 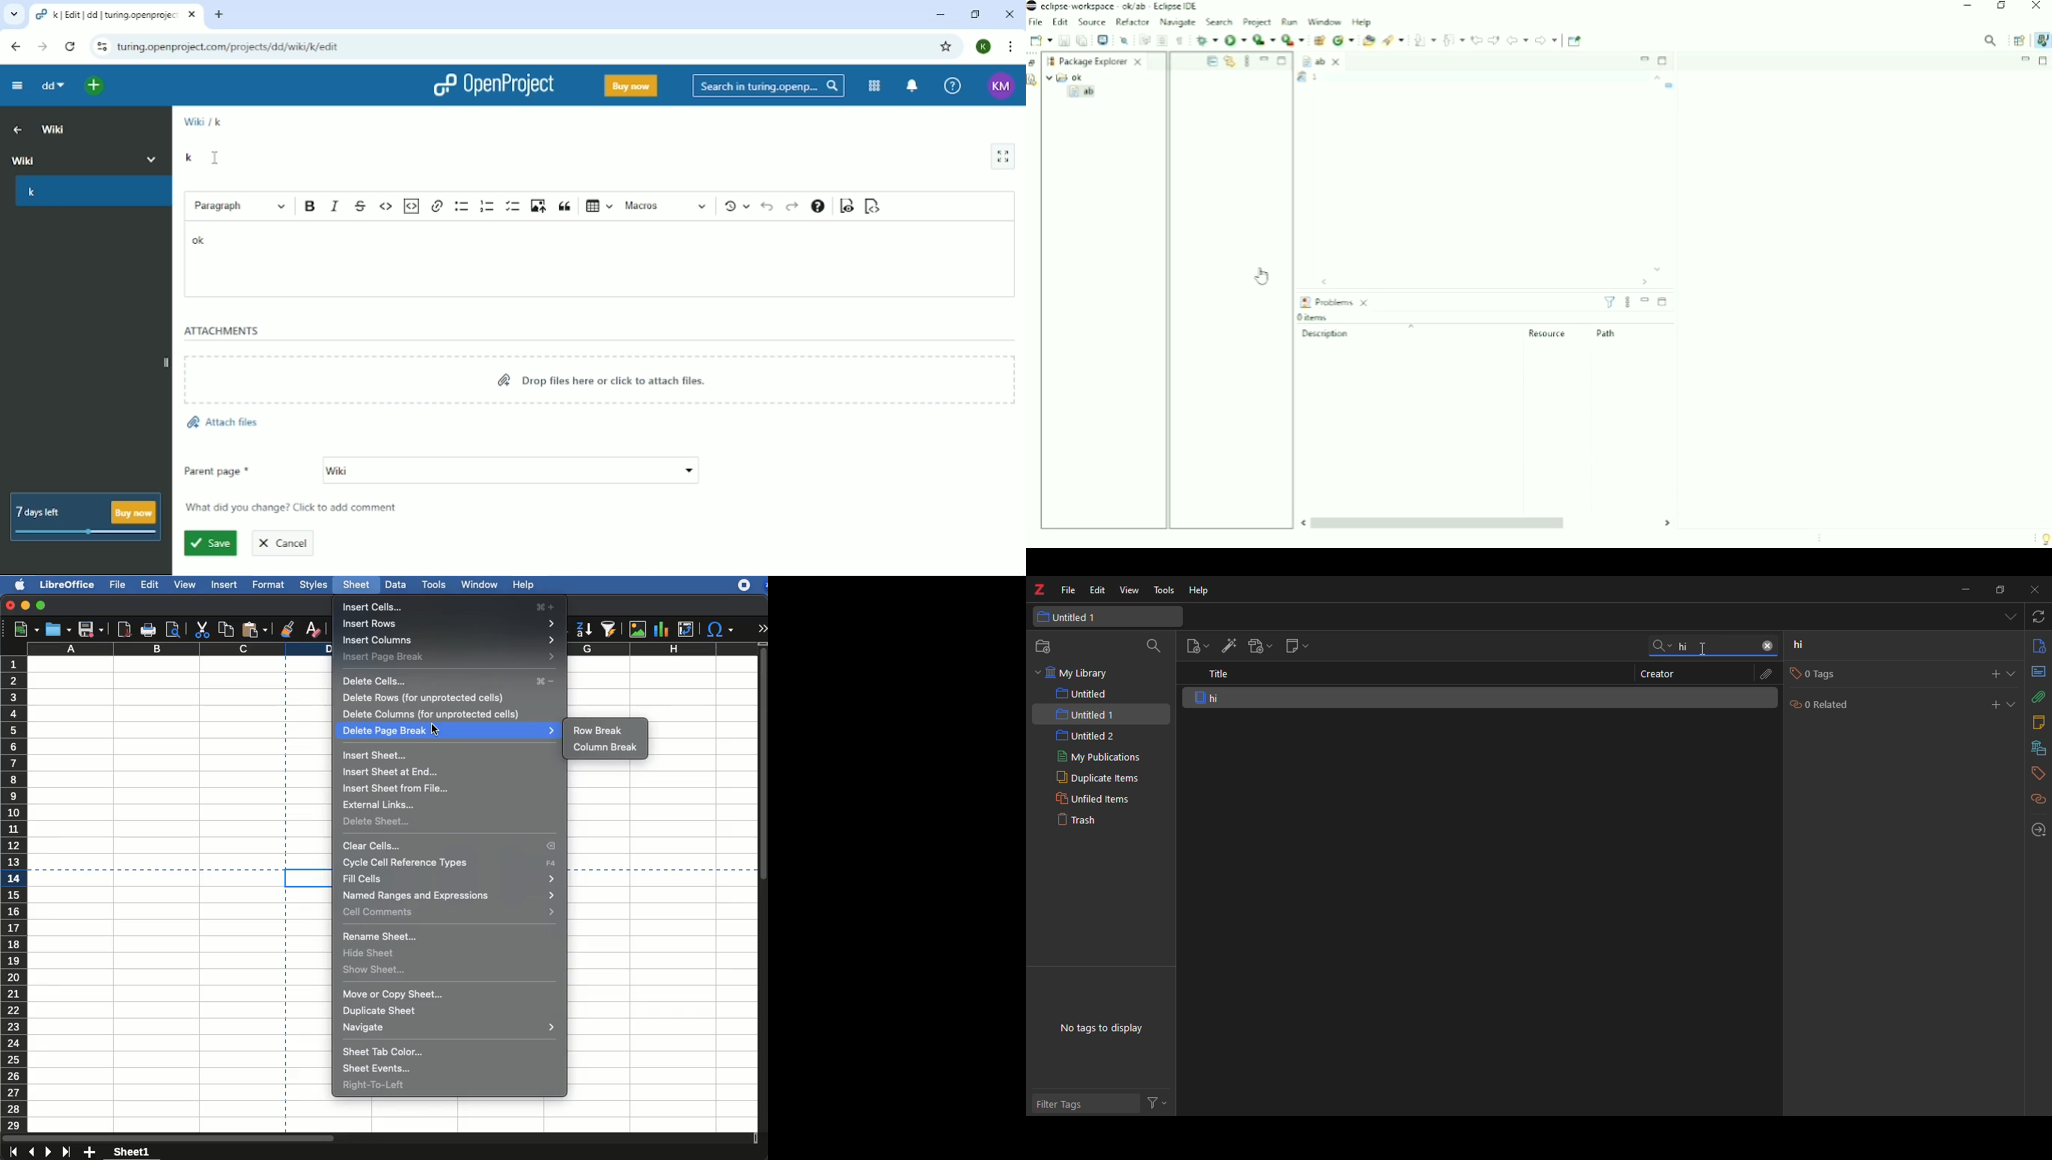 What do you see at coordinates (720, 629) in the screenshot?
I see `special character` at bounding box center [720, 629].